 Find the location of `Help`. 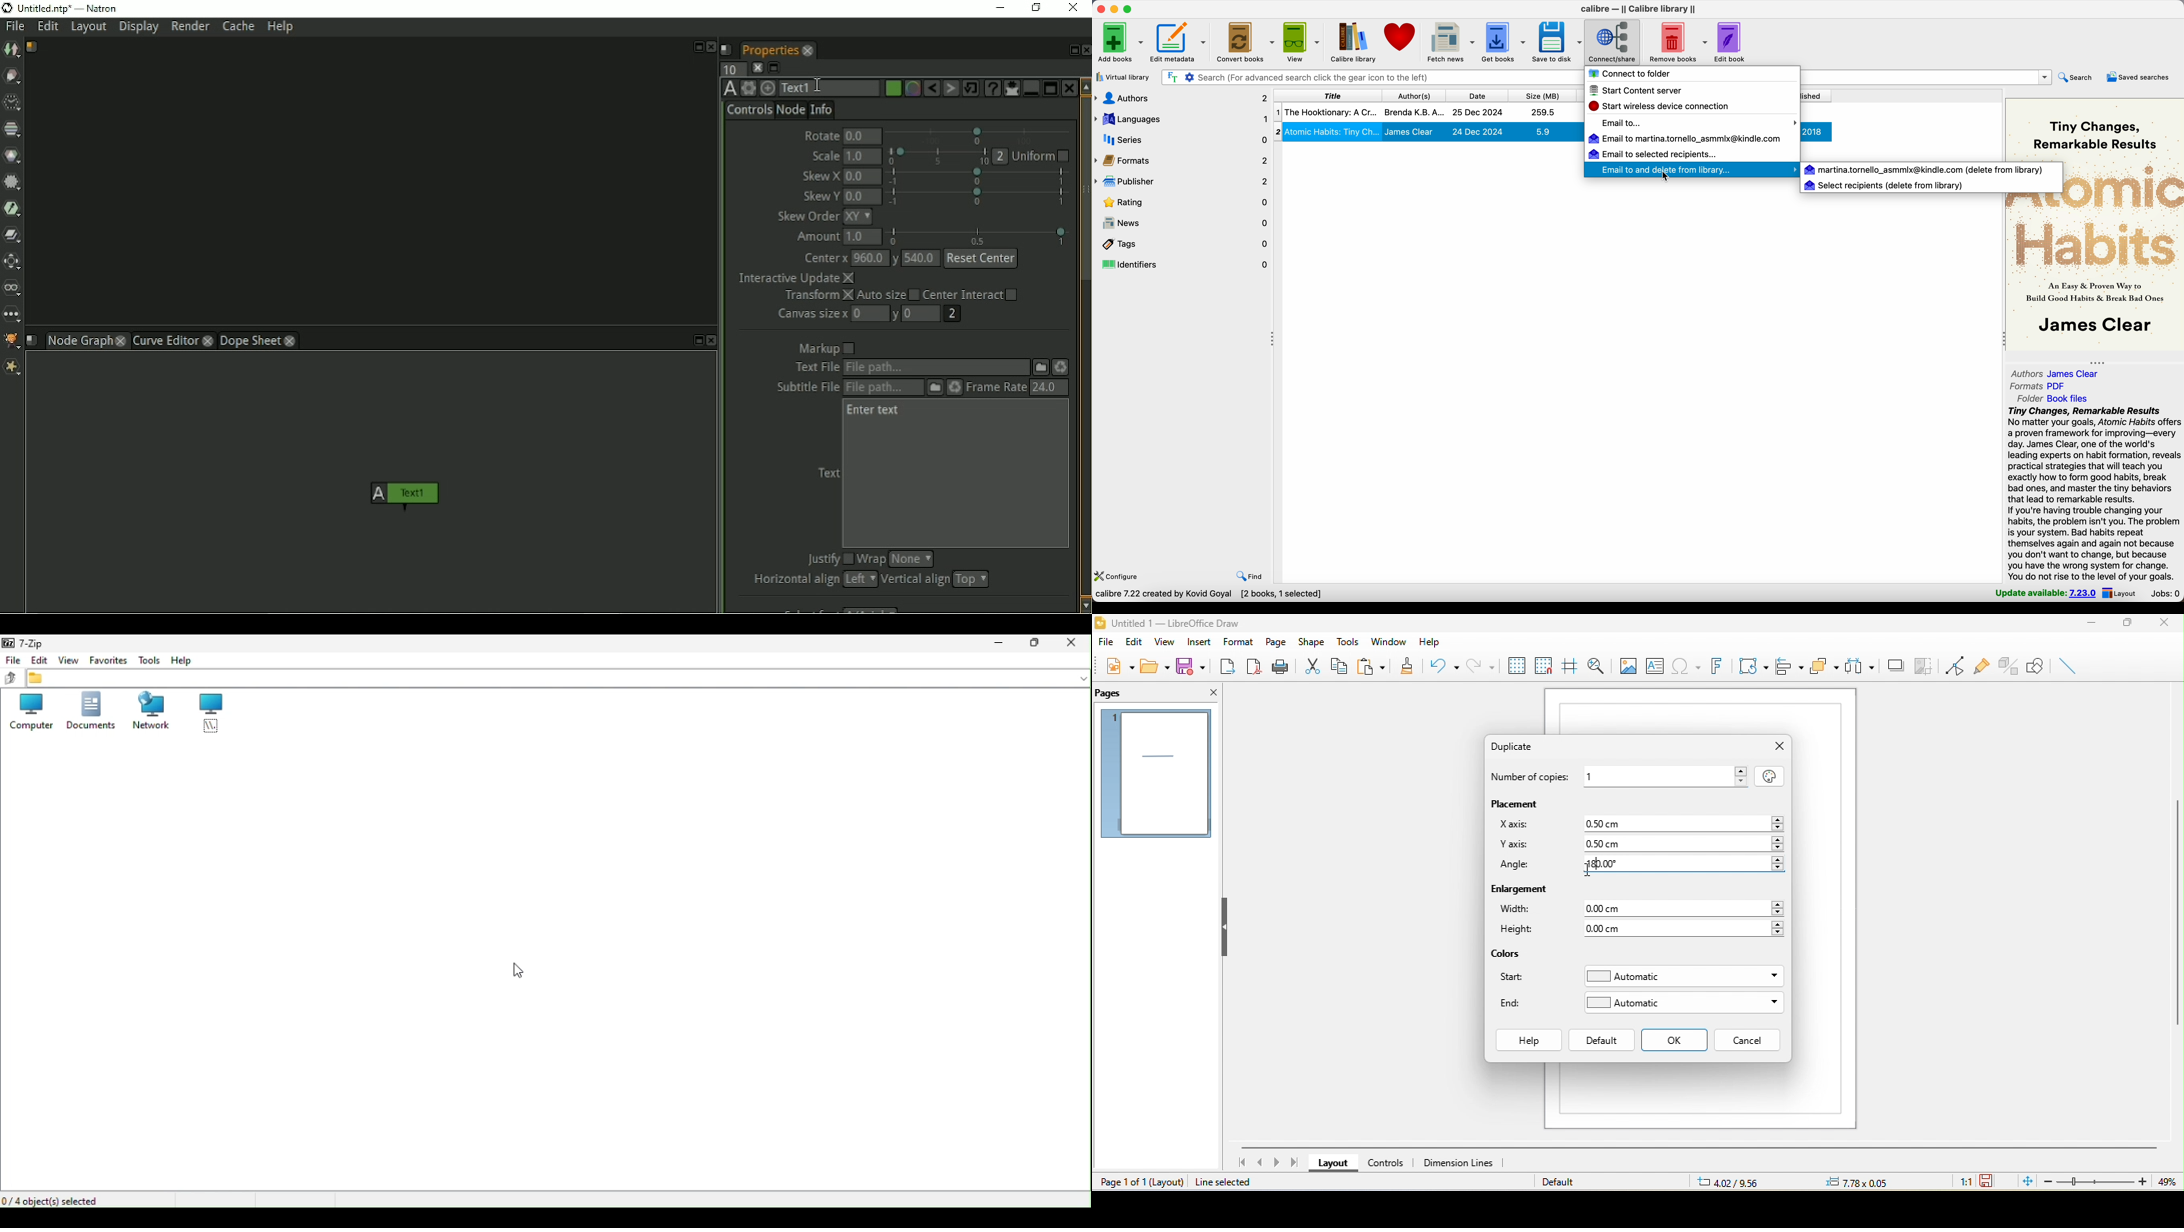

Help is located at coordinates (190, 660).